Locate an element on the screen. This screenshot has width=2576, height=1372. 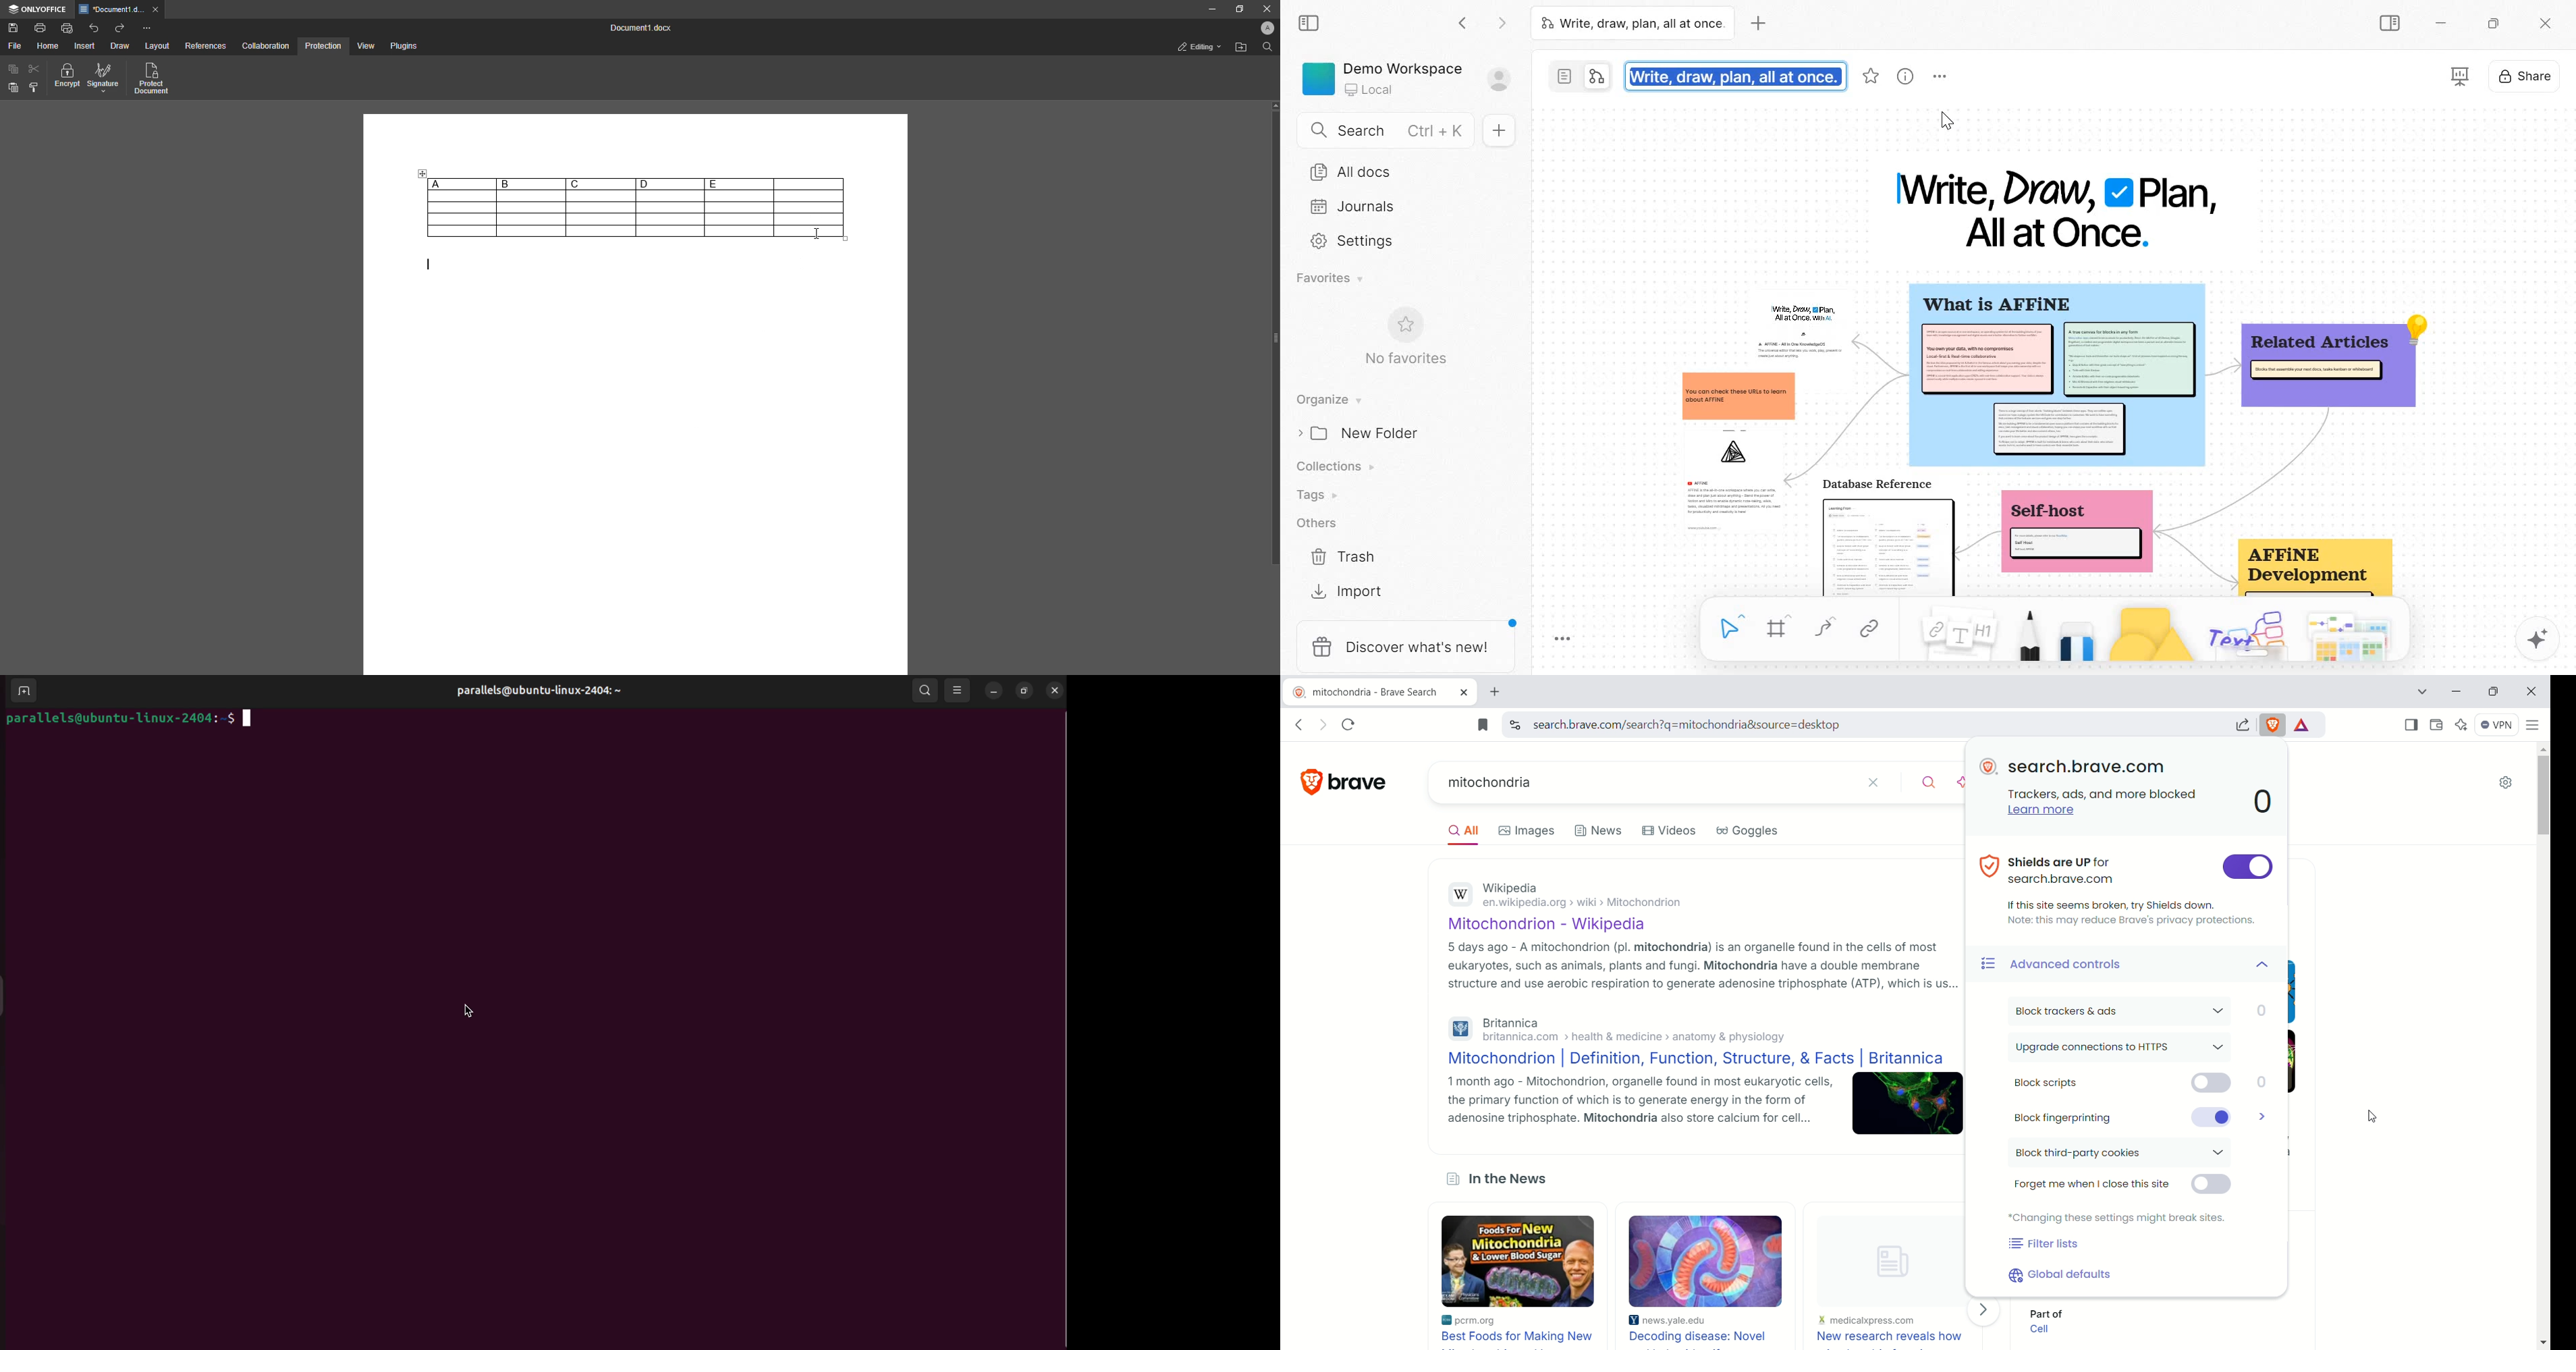
Select is located at coordinates (1732, 626).